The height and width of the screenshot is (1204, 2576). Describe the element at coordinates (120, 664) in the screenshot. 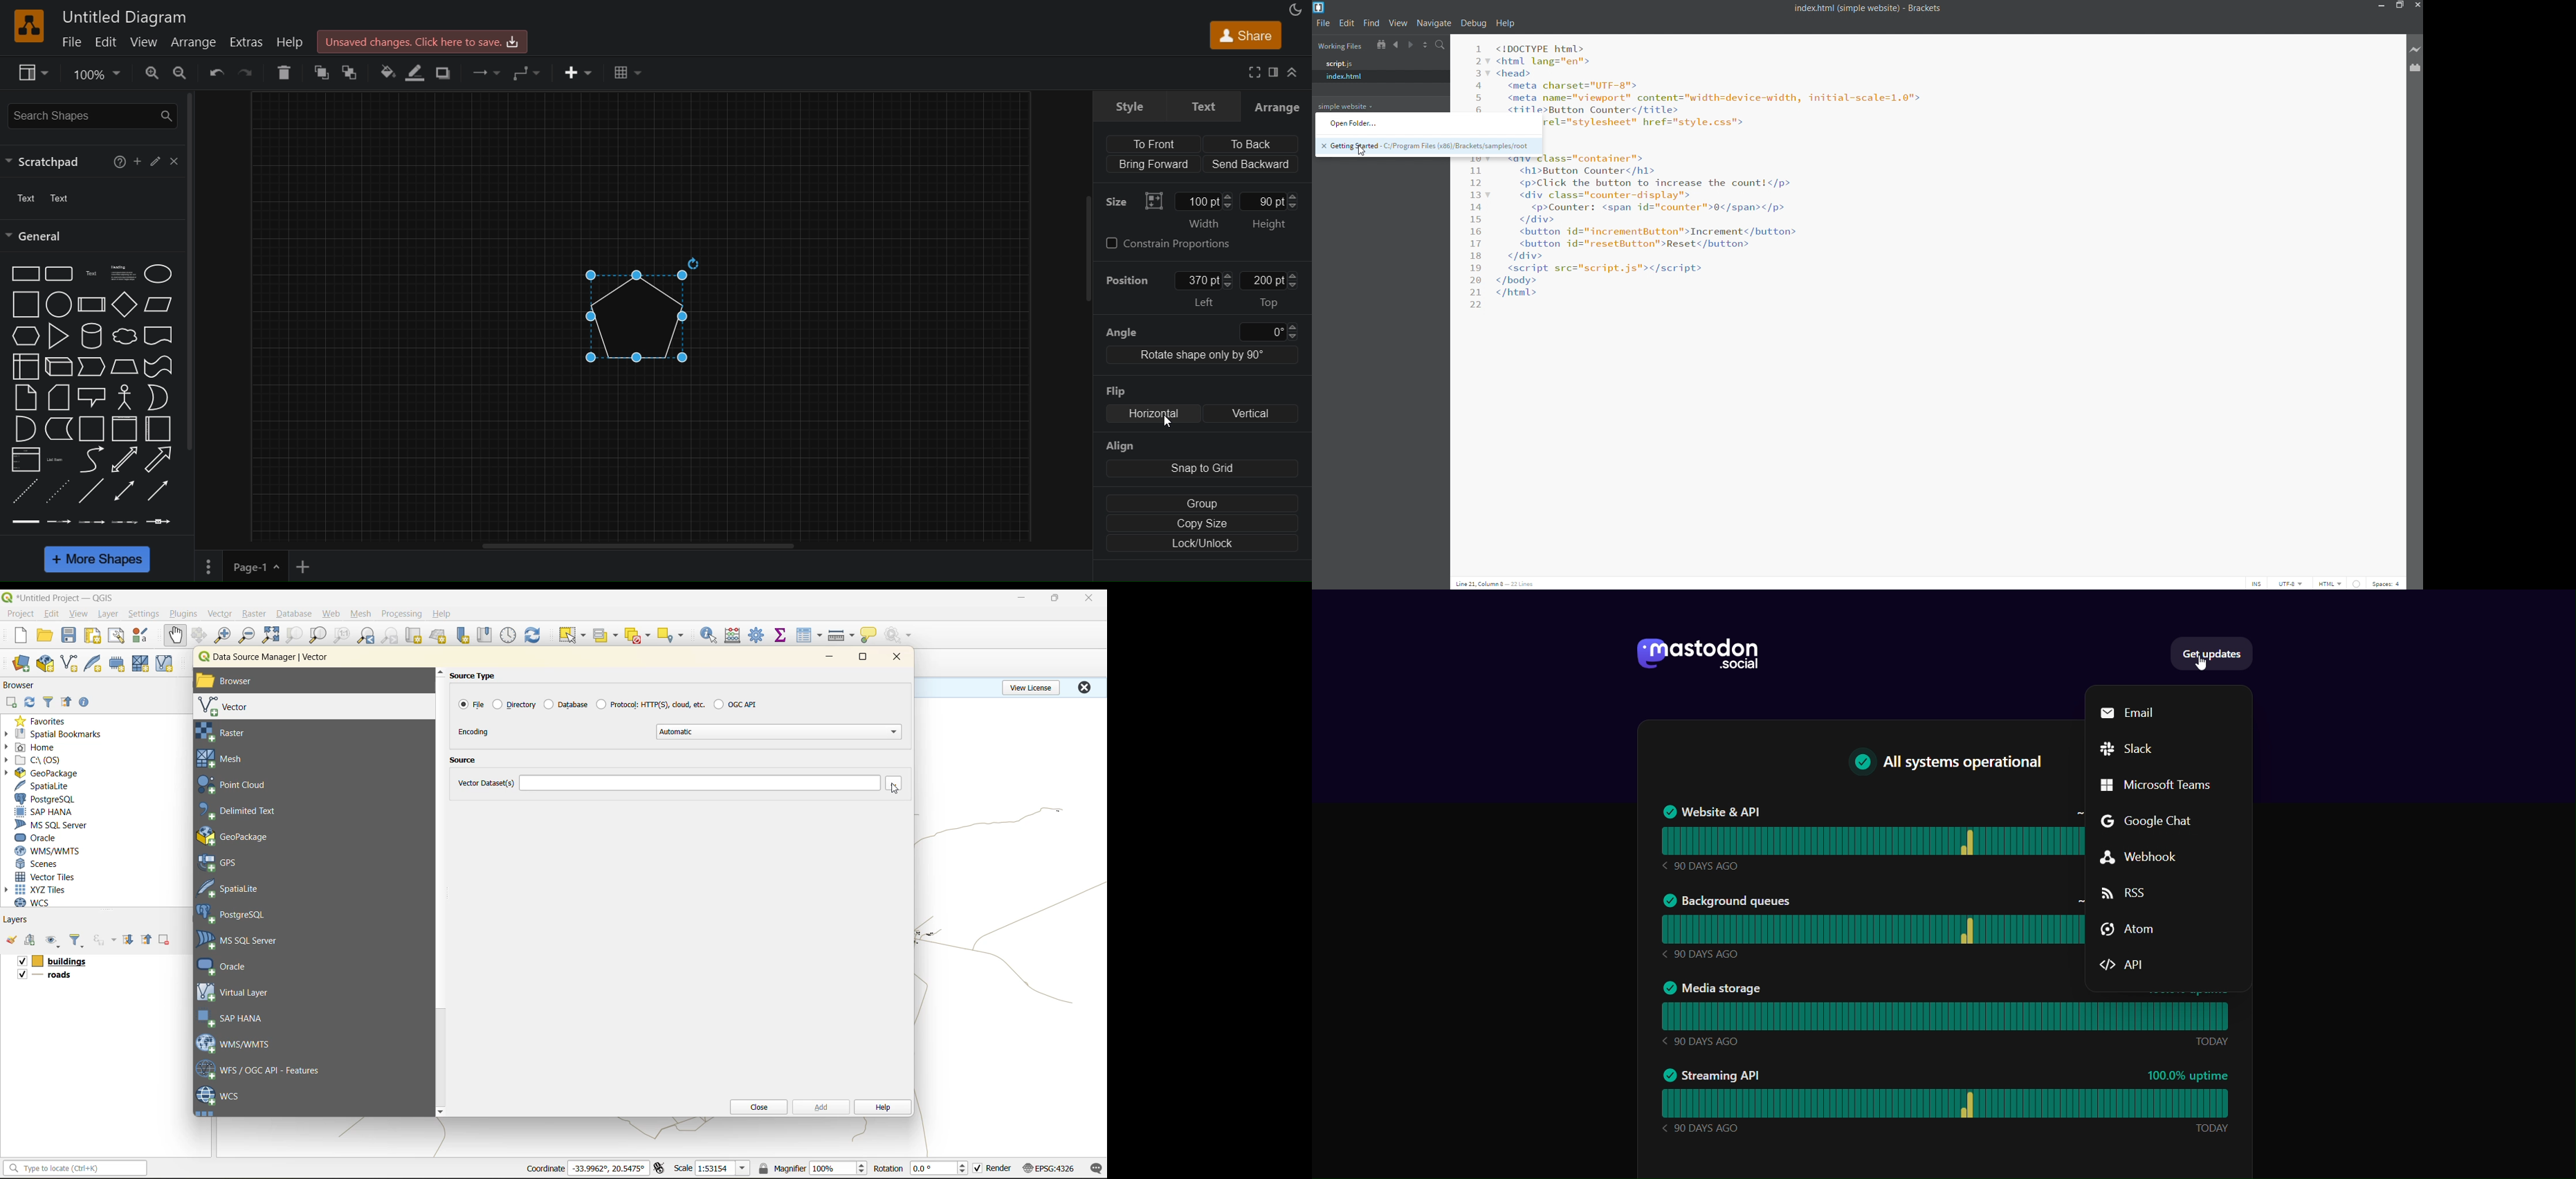

I see `temporary scratch layer` at that location.